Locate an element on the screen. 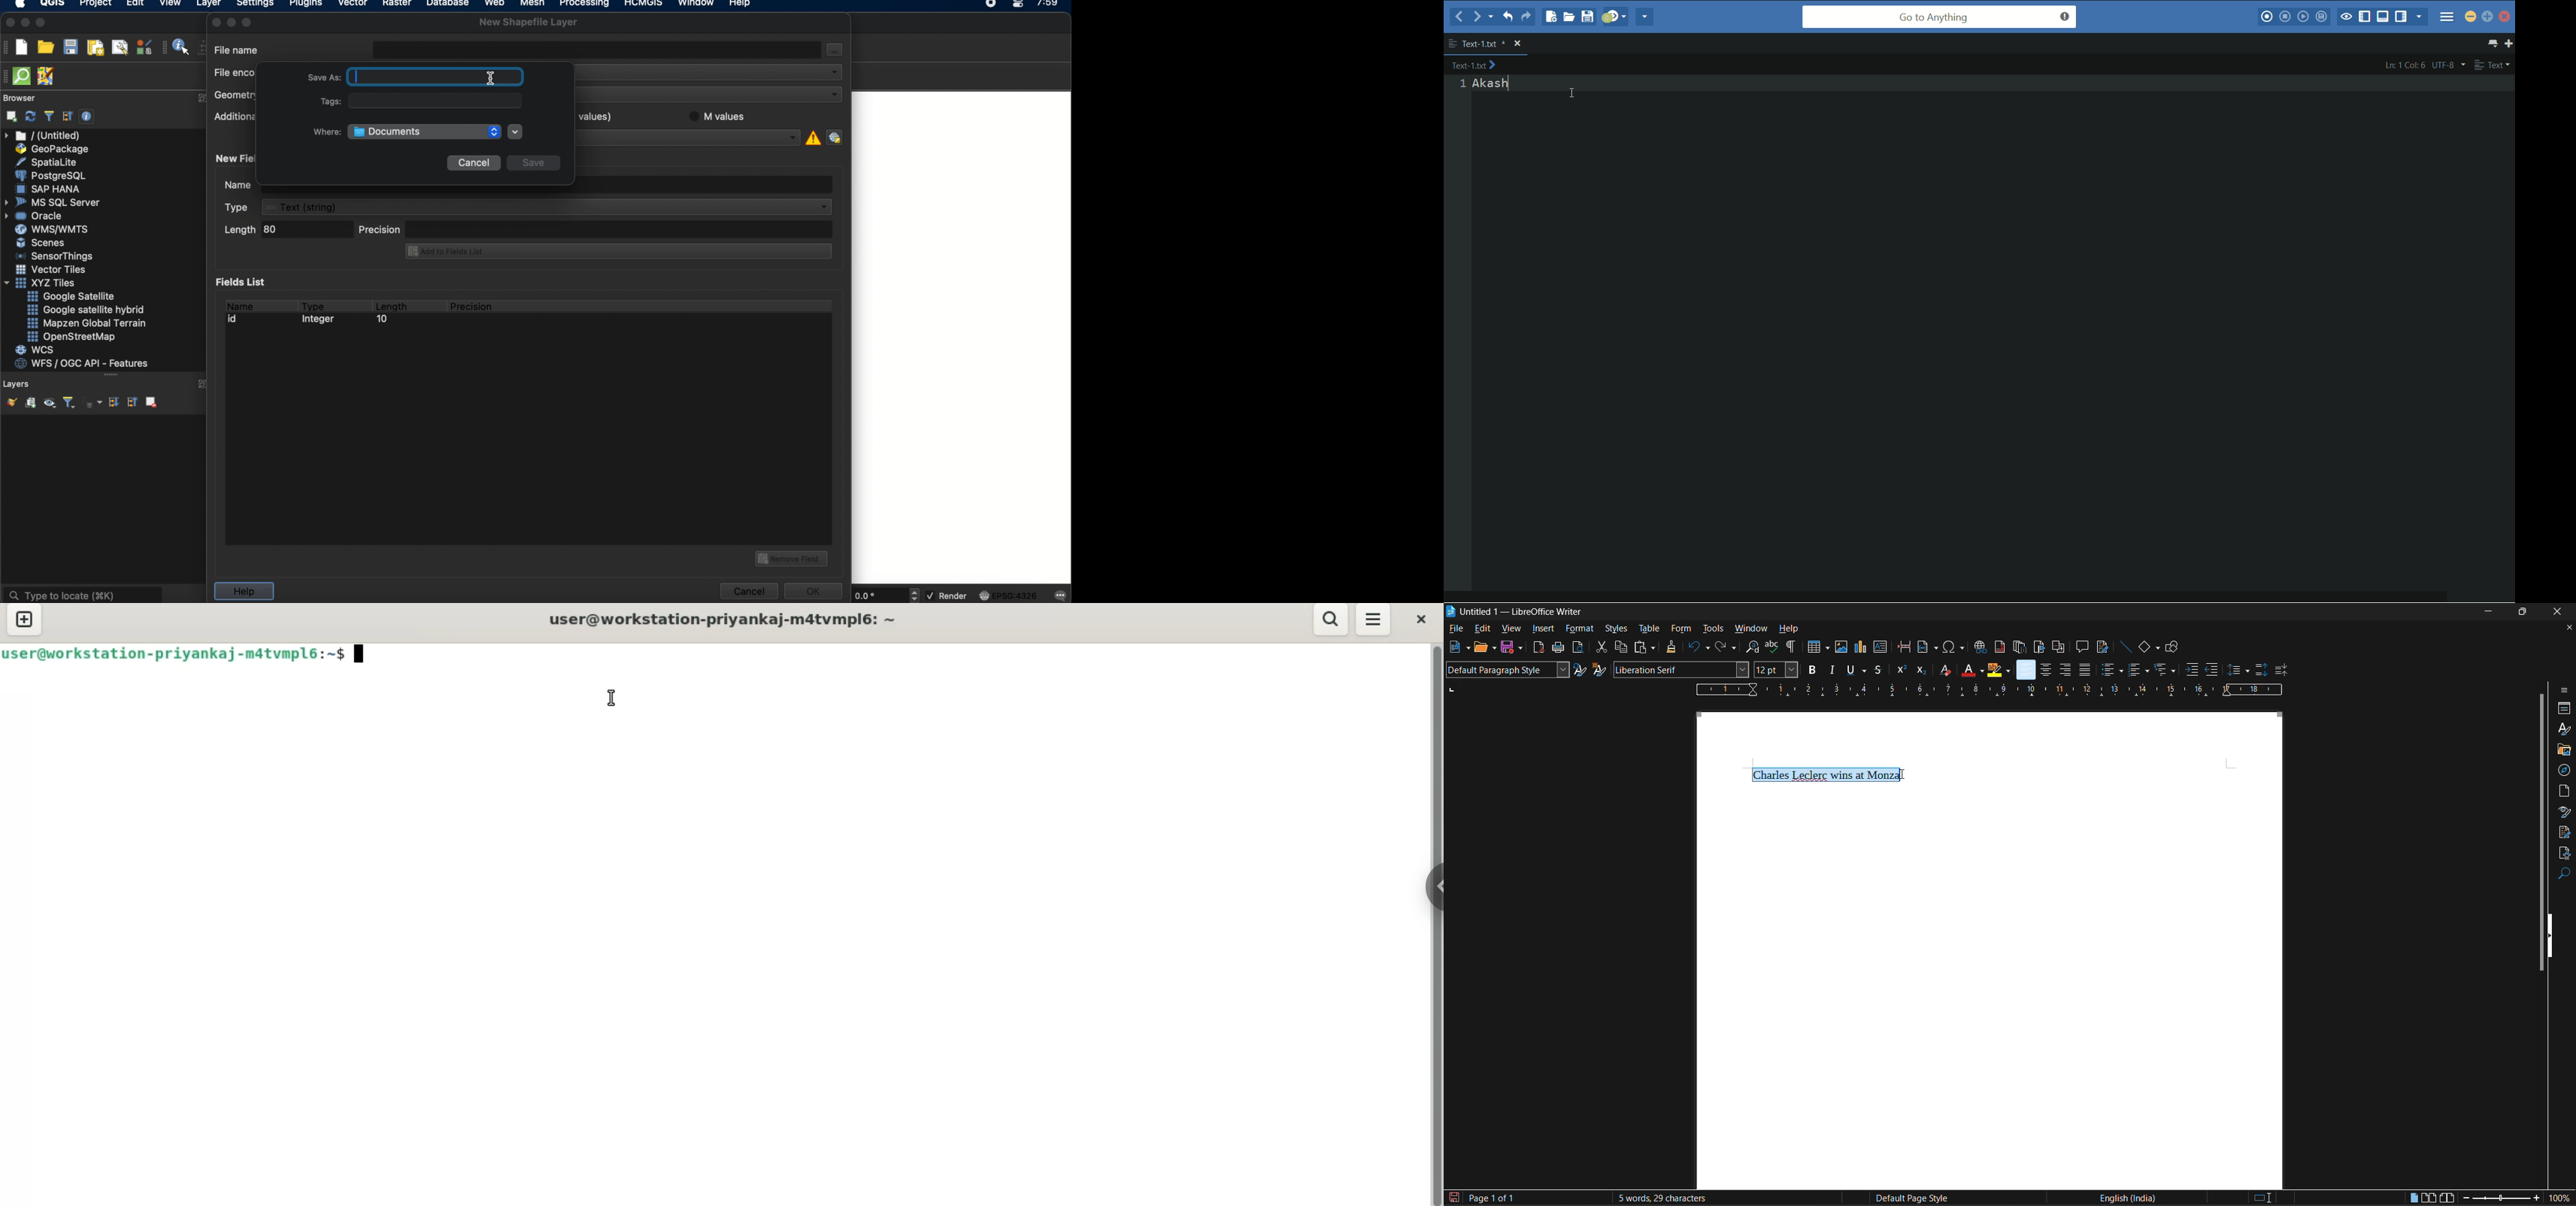 Image resolution: width=2576 pixels, height=1232 pixels. undo is located at coordinates (1697, 647).